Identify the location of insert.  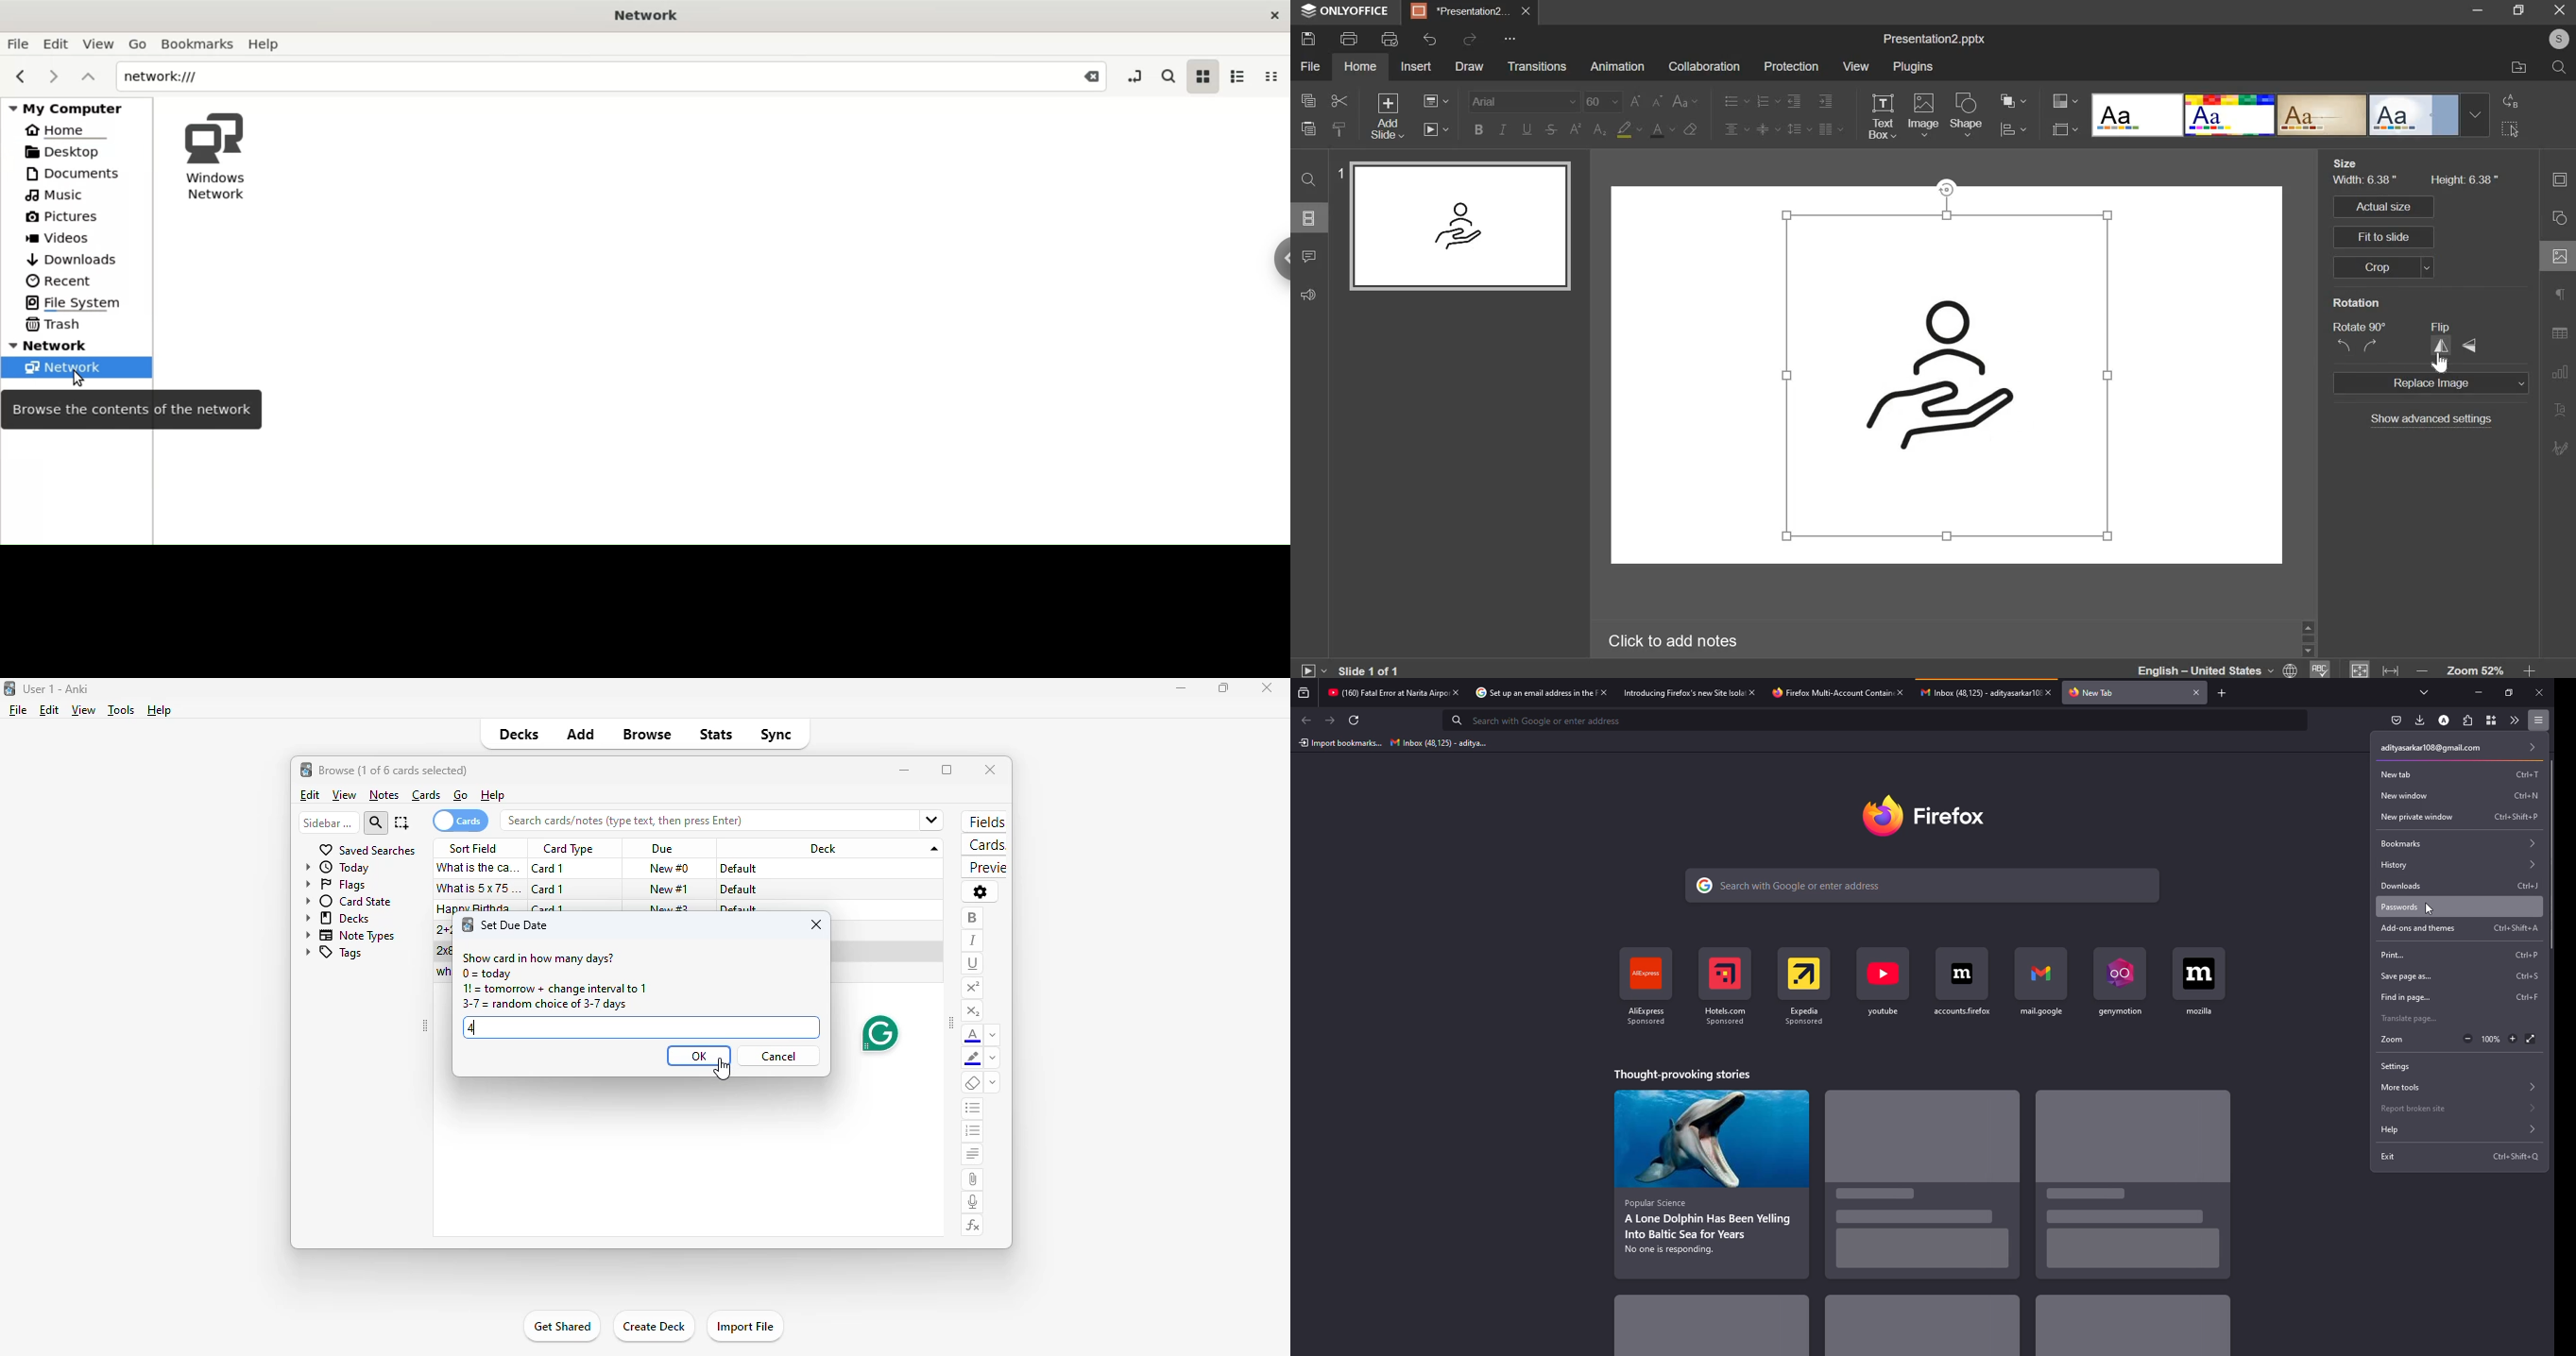
(1417, 66).